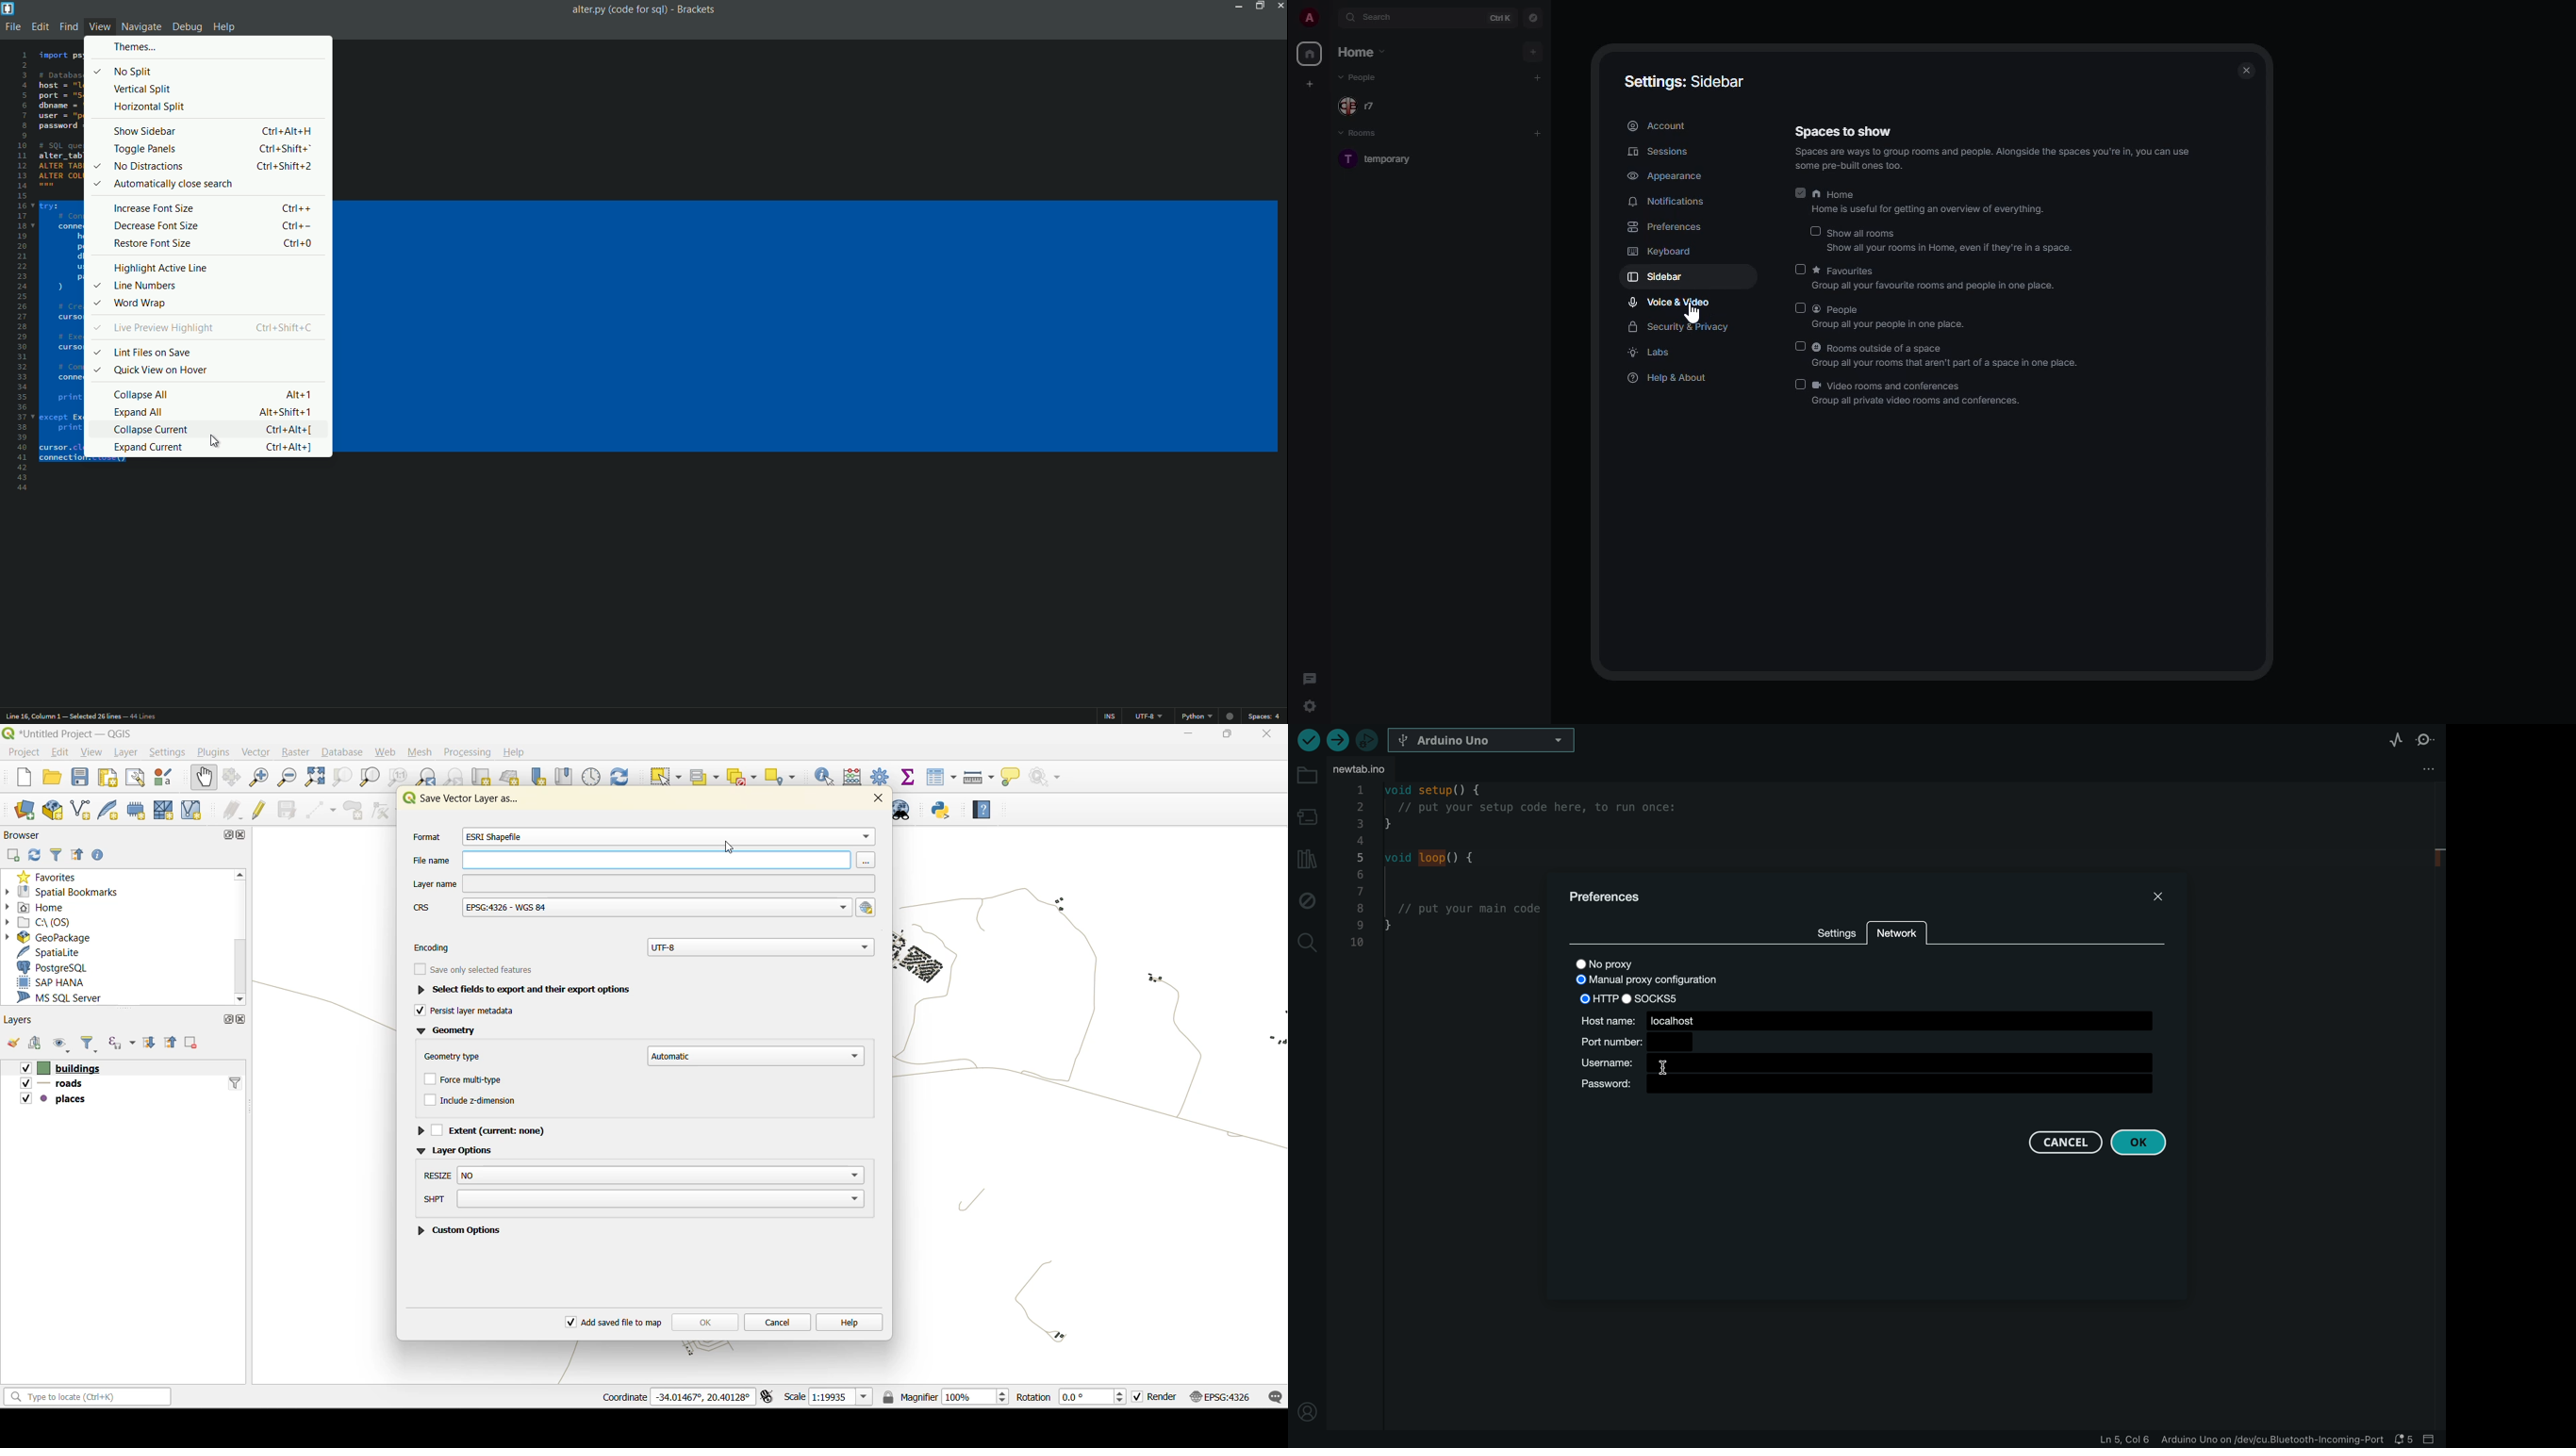  I want to click on resize, so click(643, 1172).